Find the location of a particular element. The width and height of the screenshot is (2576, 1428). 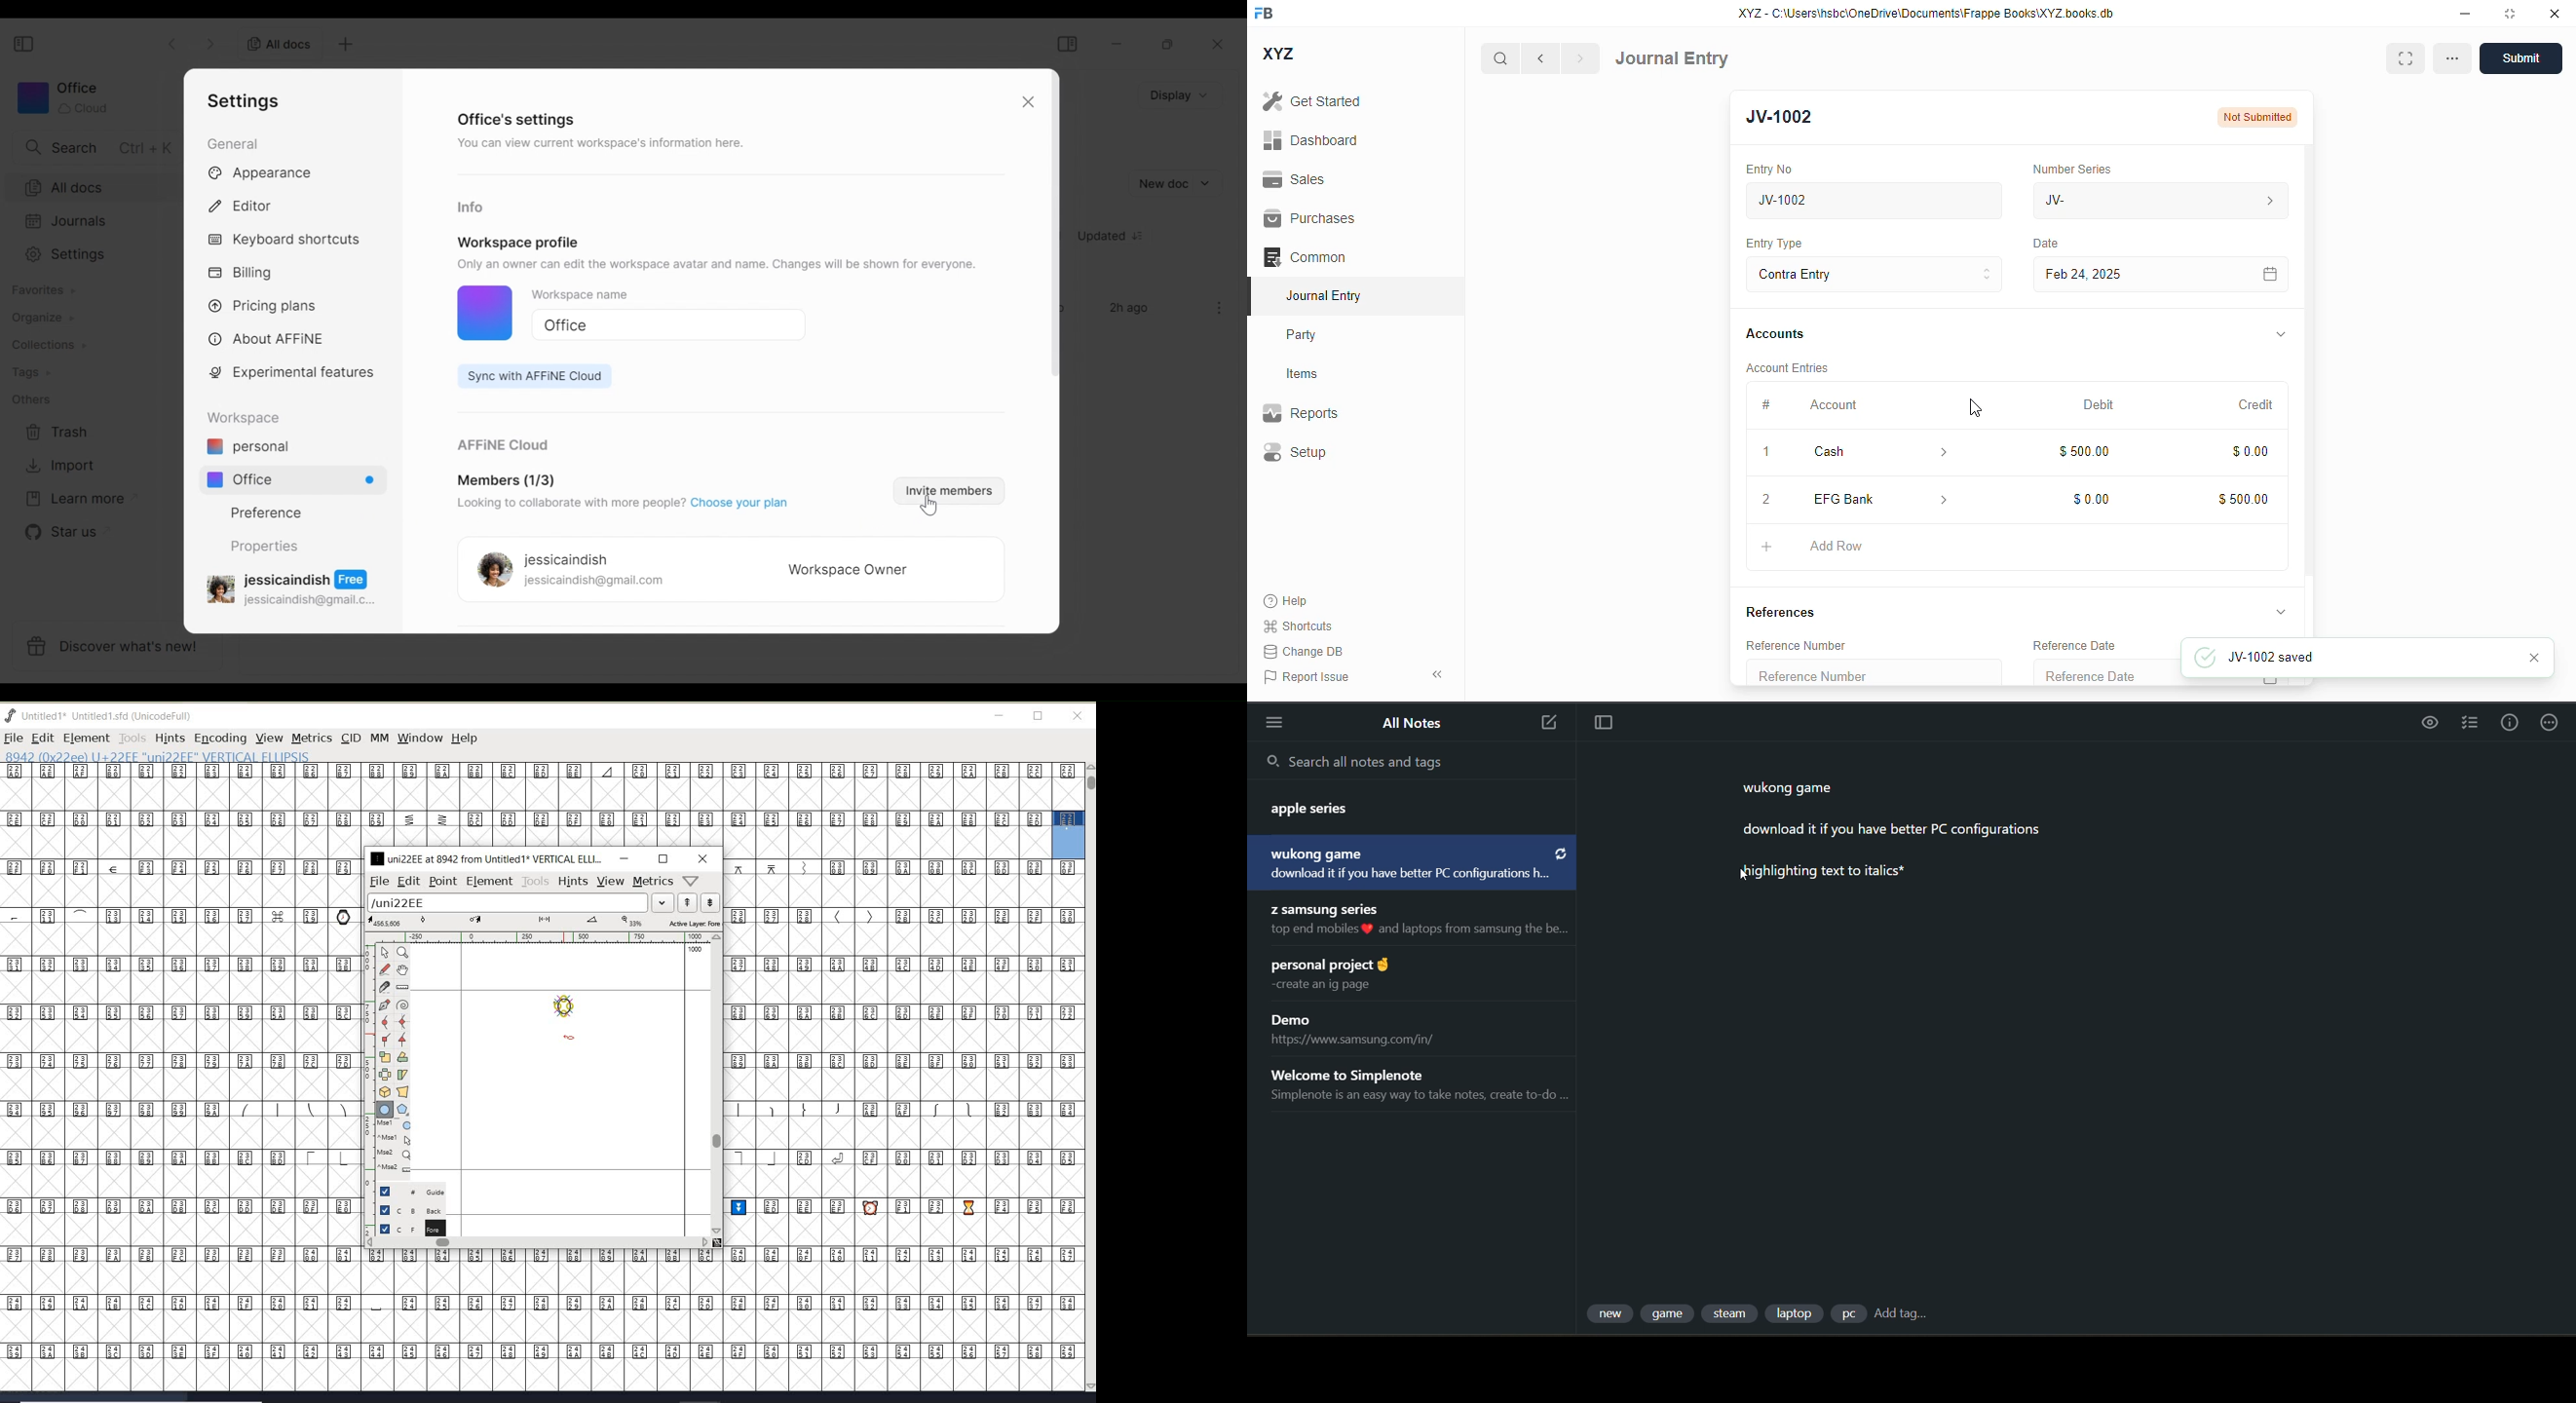

XYZ is located at coordinates (1277, 54).